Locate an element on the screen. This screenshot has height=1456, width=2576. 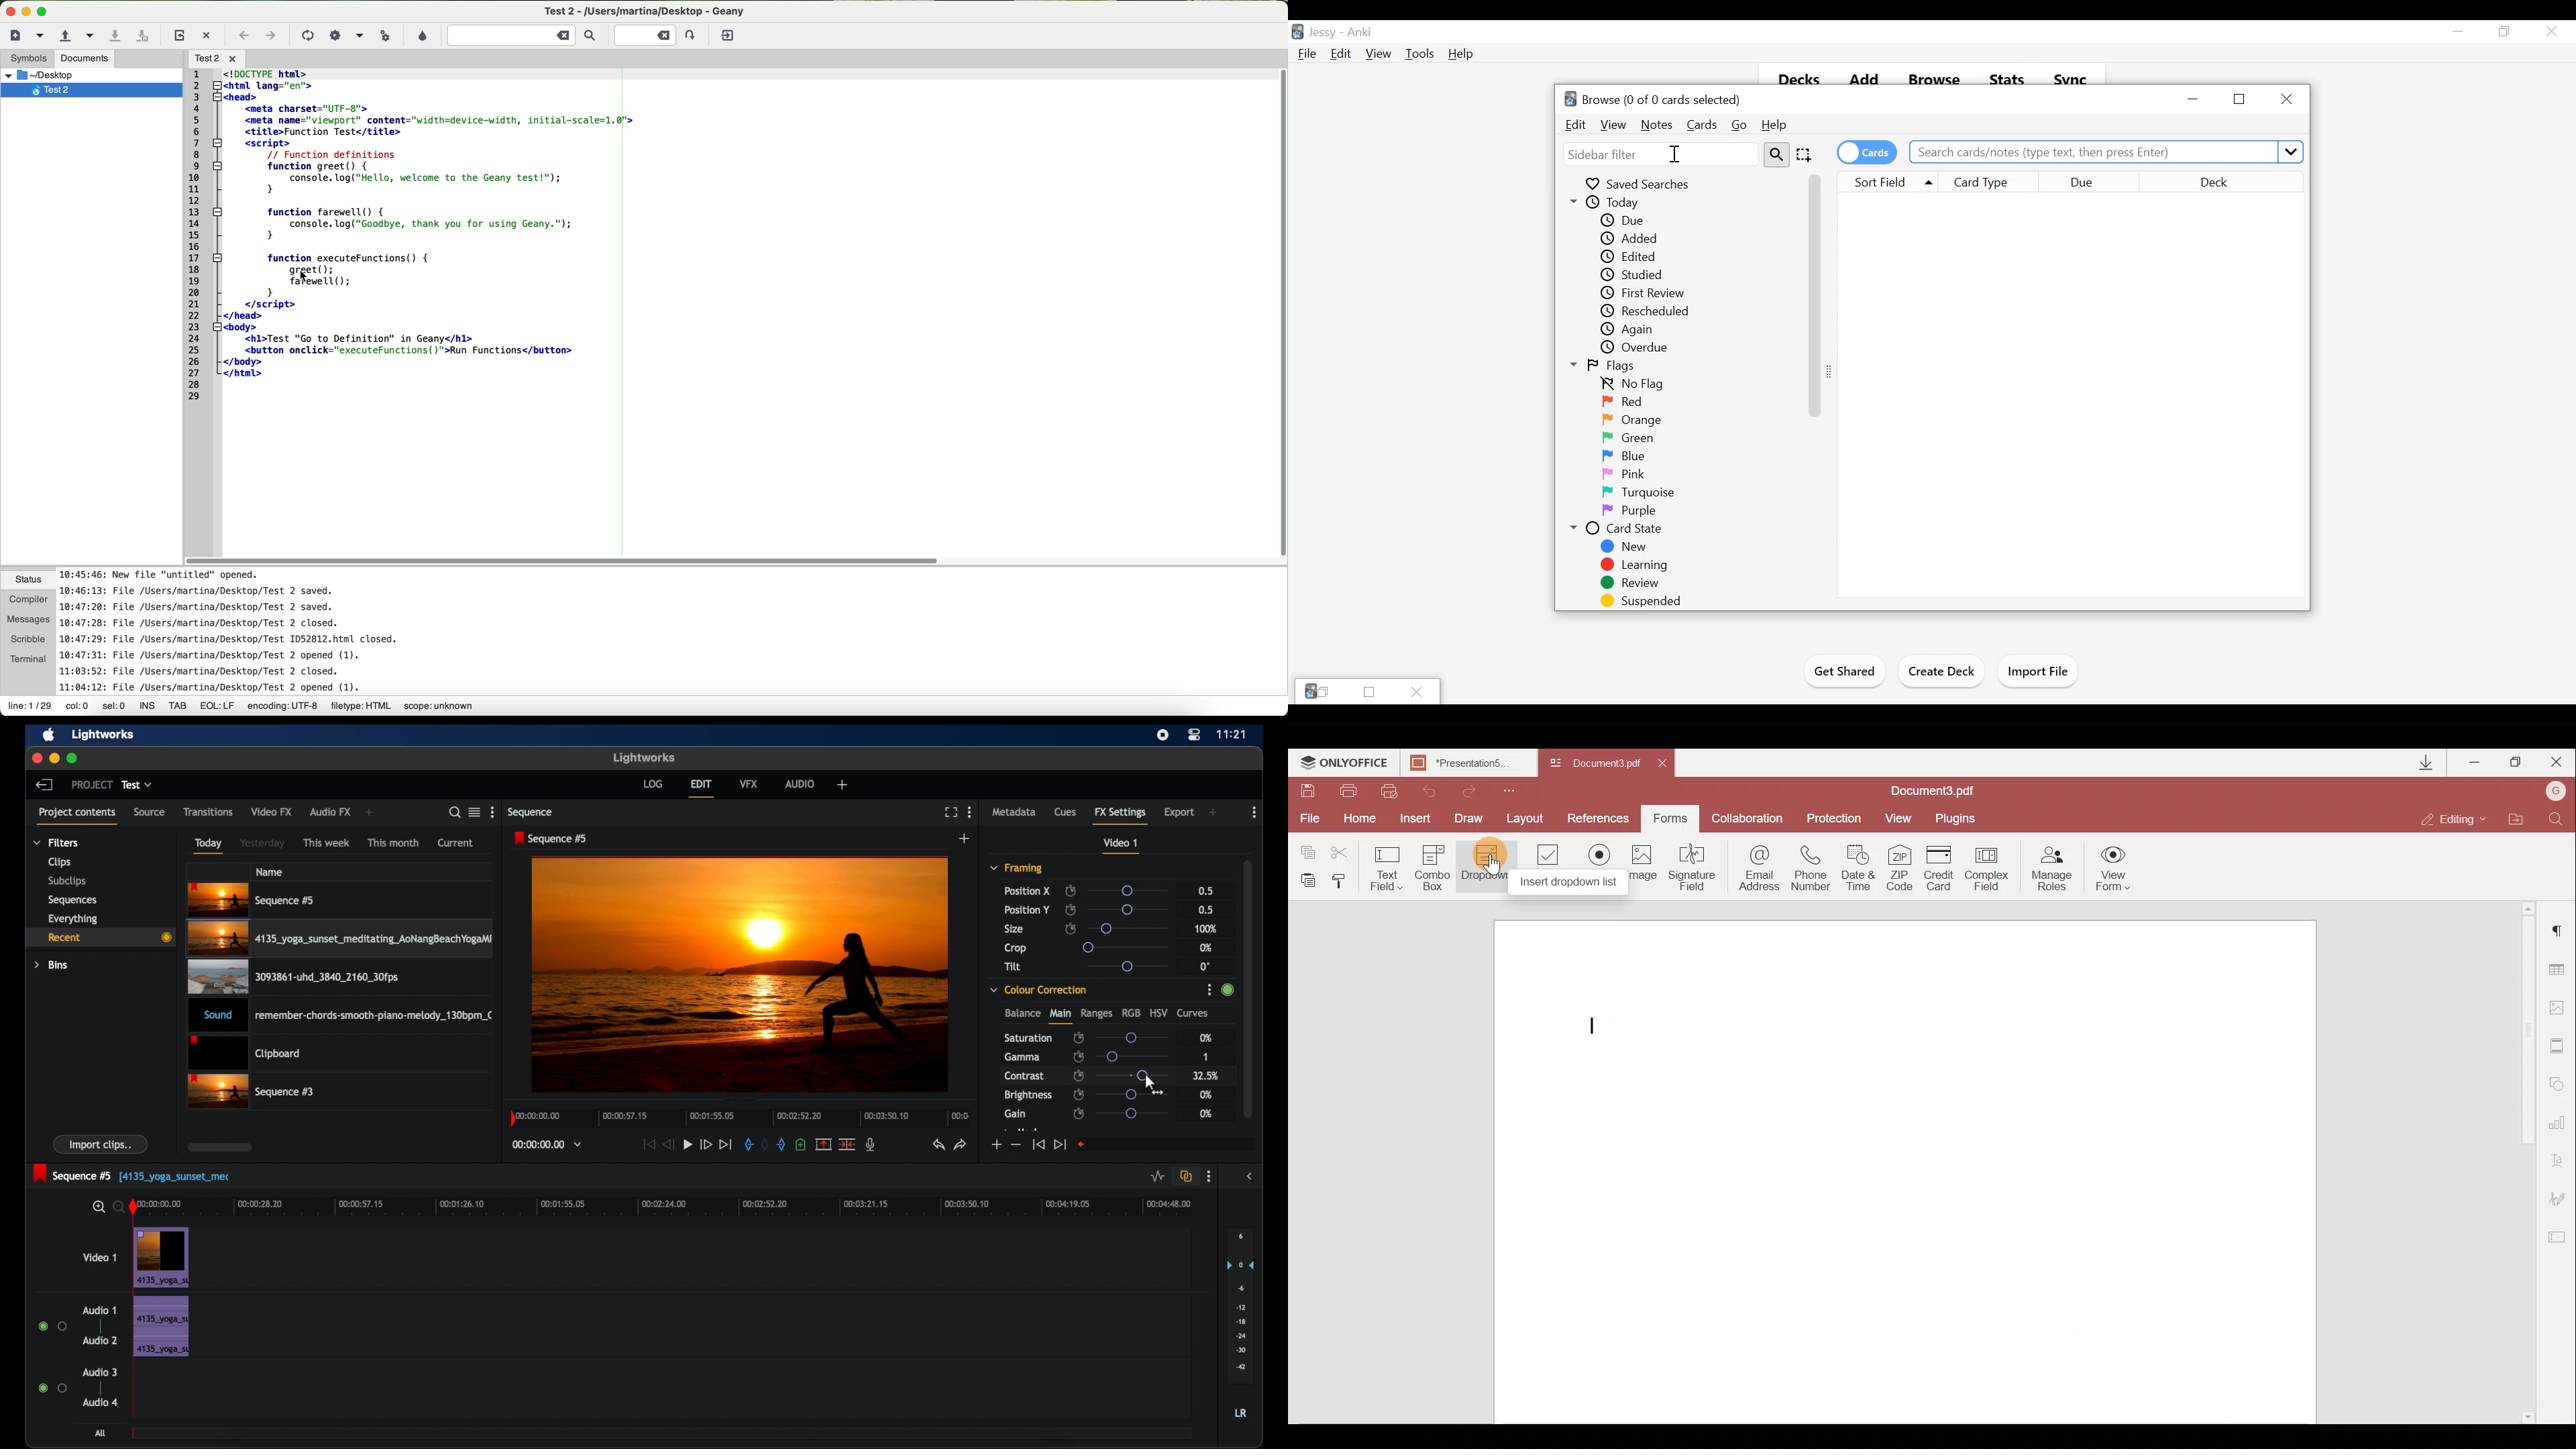
Go is located at coordinates (1738, 125).